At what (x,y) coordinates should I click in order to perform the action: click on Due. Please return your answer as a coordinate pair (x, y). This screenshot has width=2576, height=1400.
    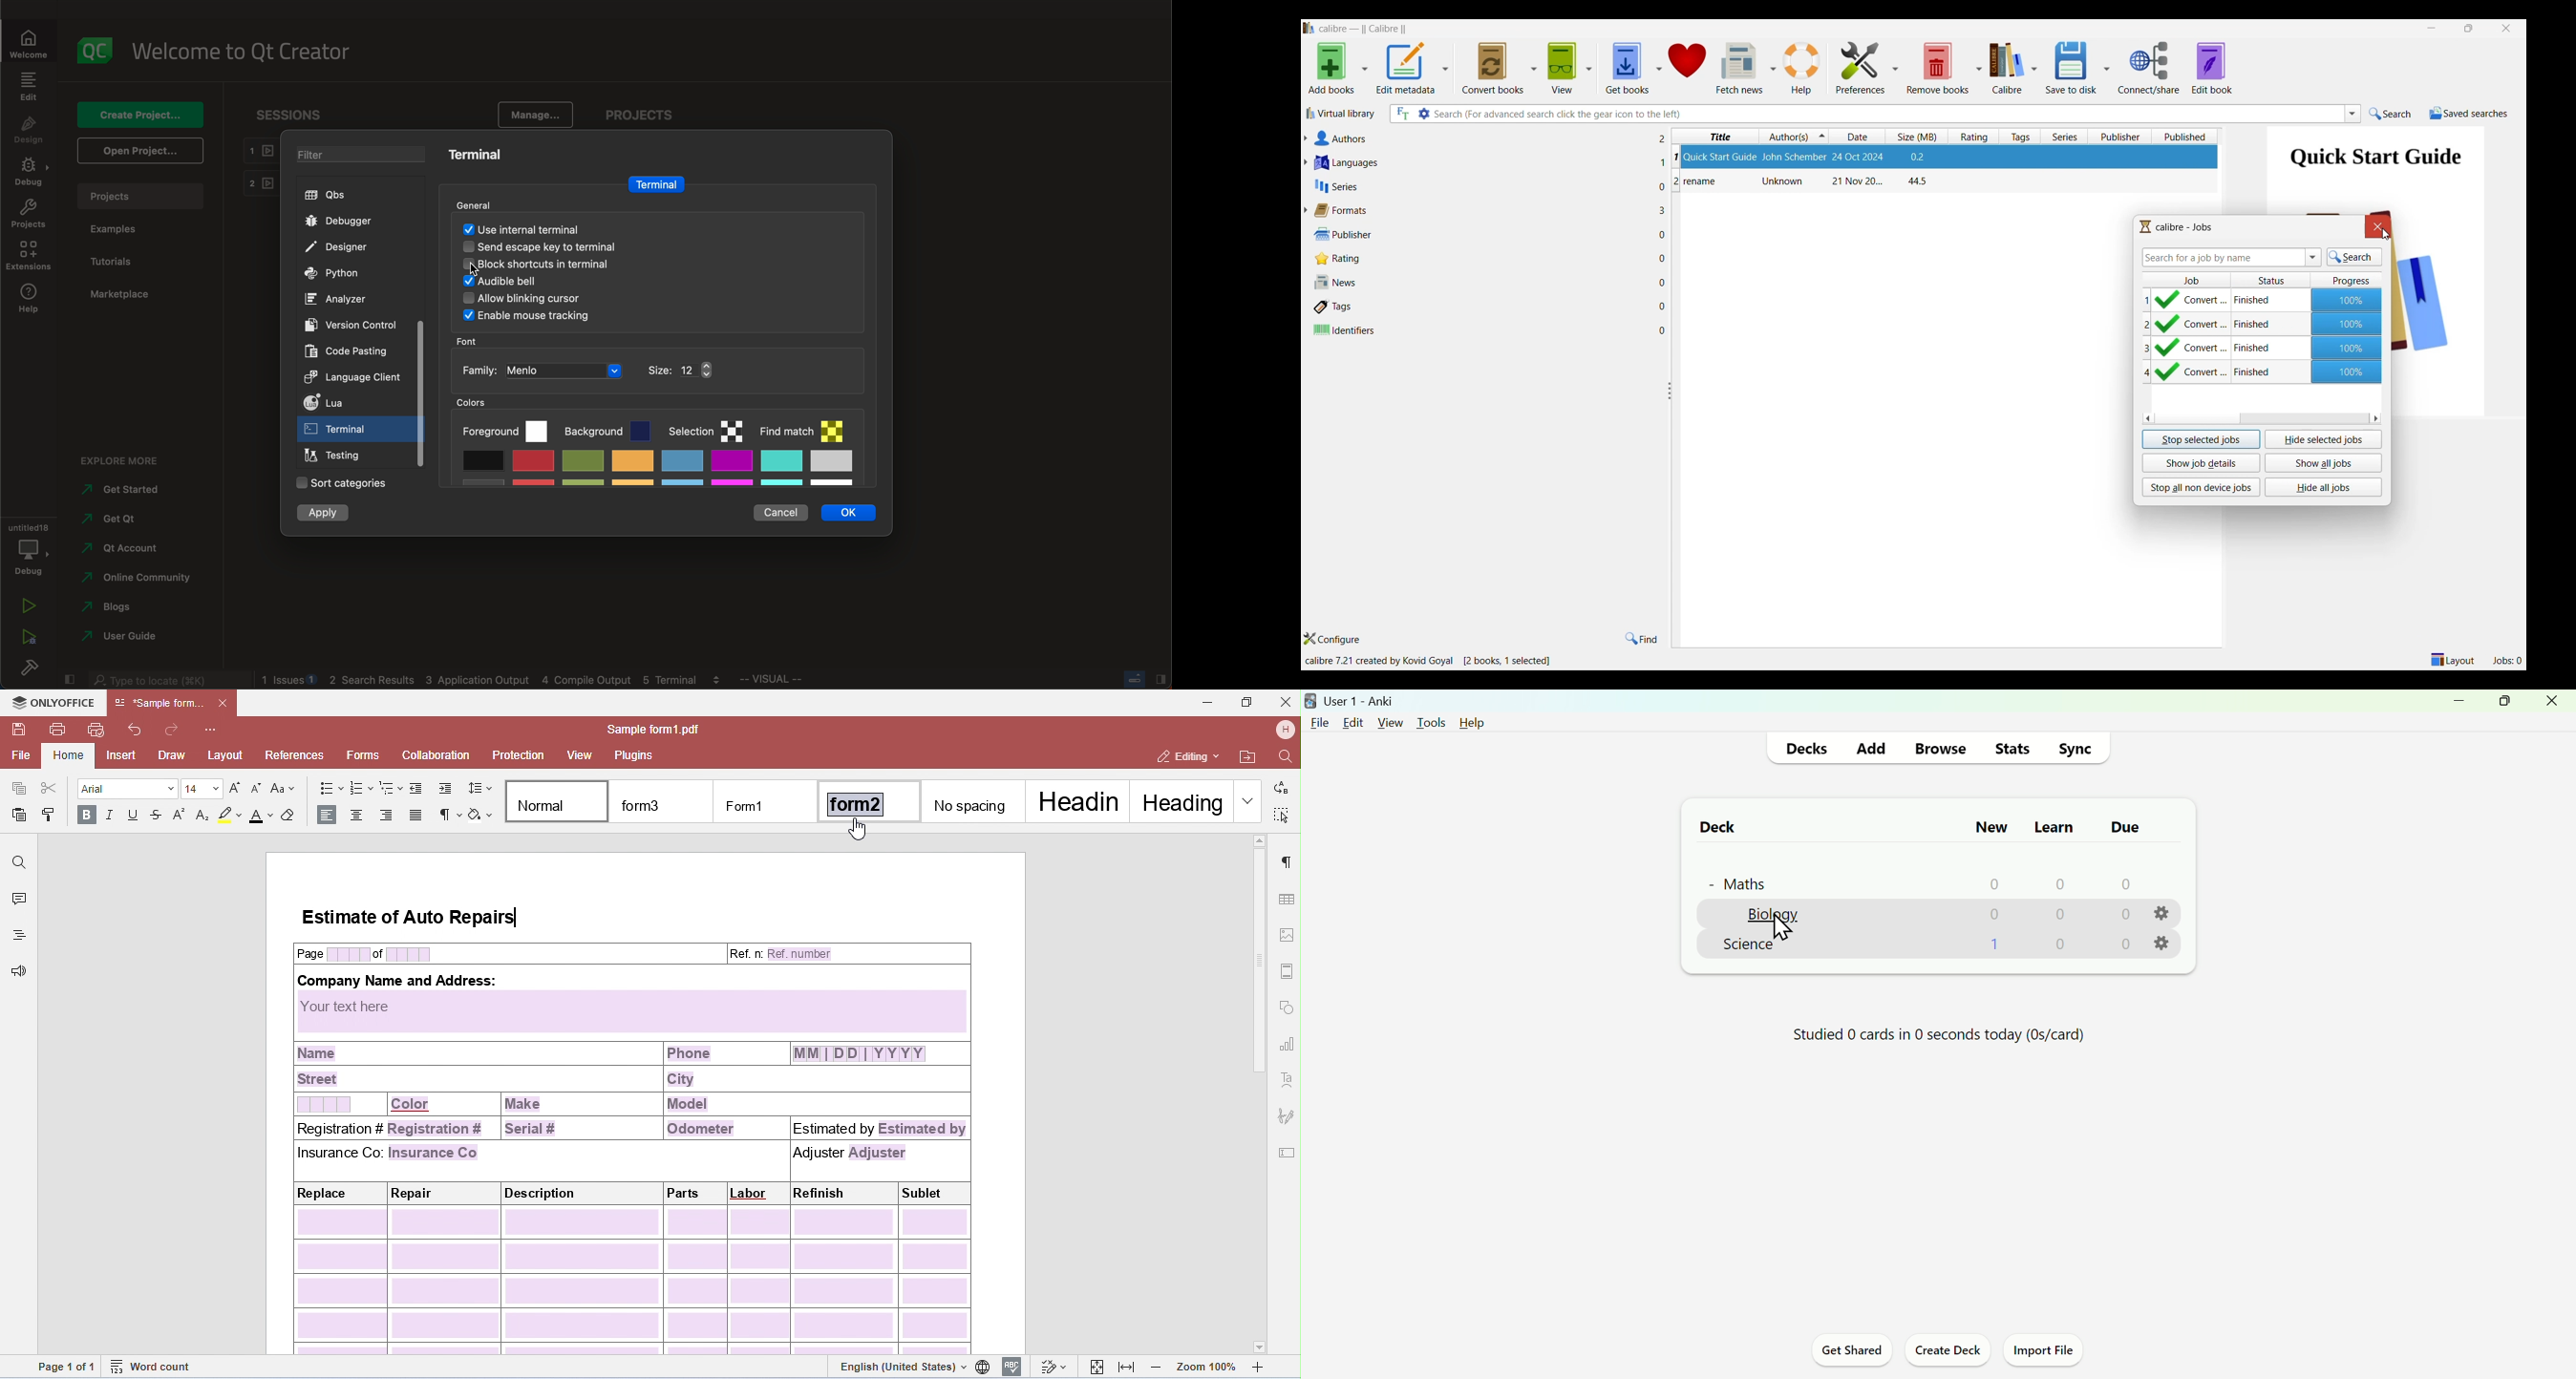
    Looking at the image, I should click on (2121, 827).